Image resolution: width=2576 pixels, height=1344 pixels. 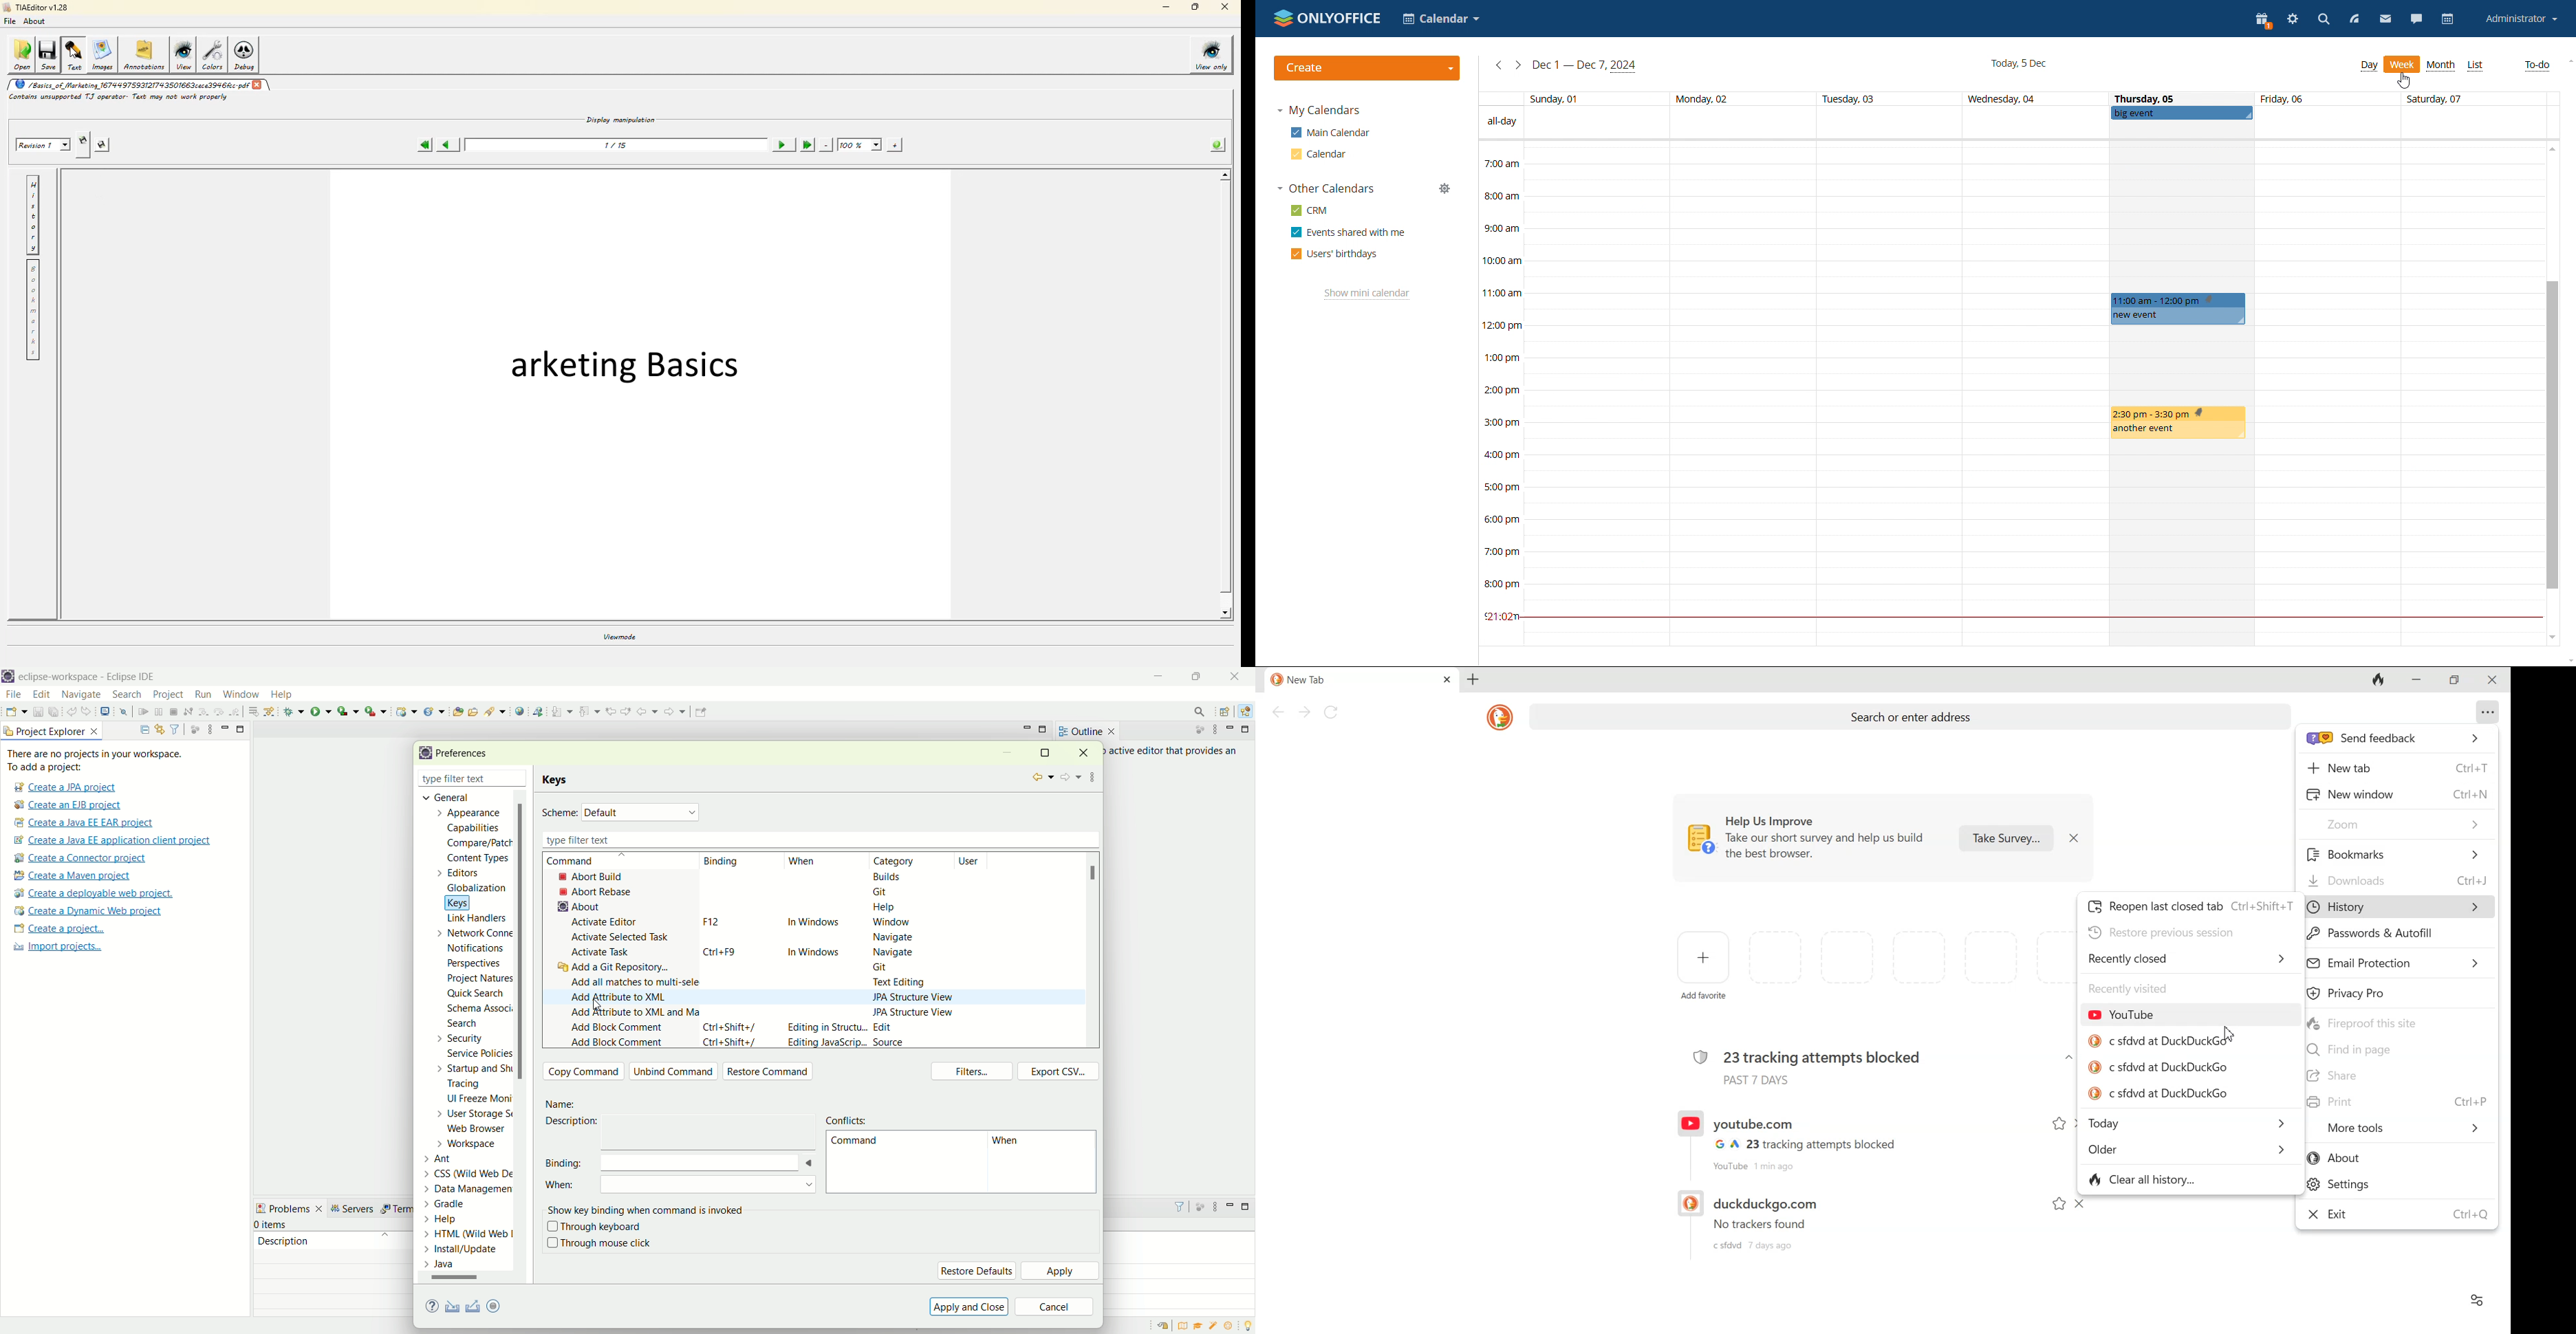 What do you see at coordinates (466, 754) in the screenshot?
I see `preferences` at bounding box center [466, 754].